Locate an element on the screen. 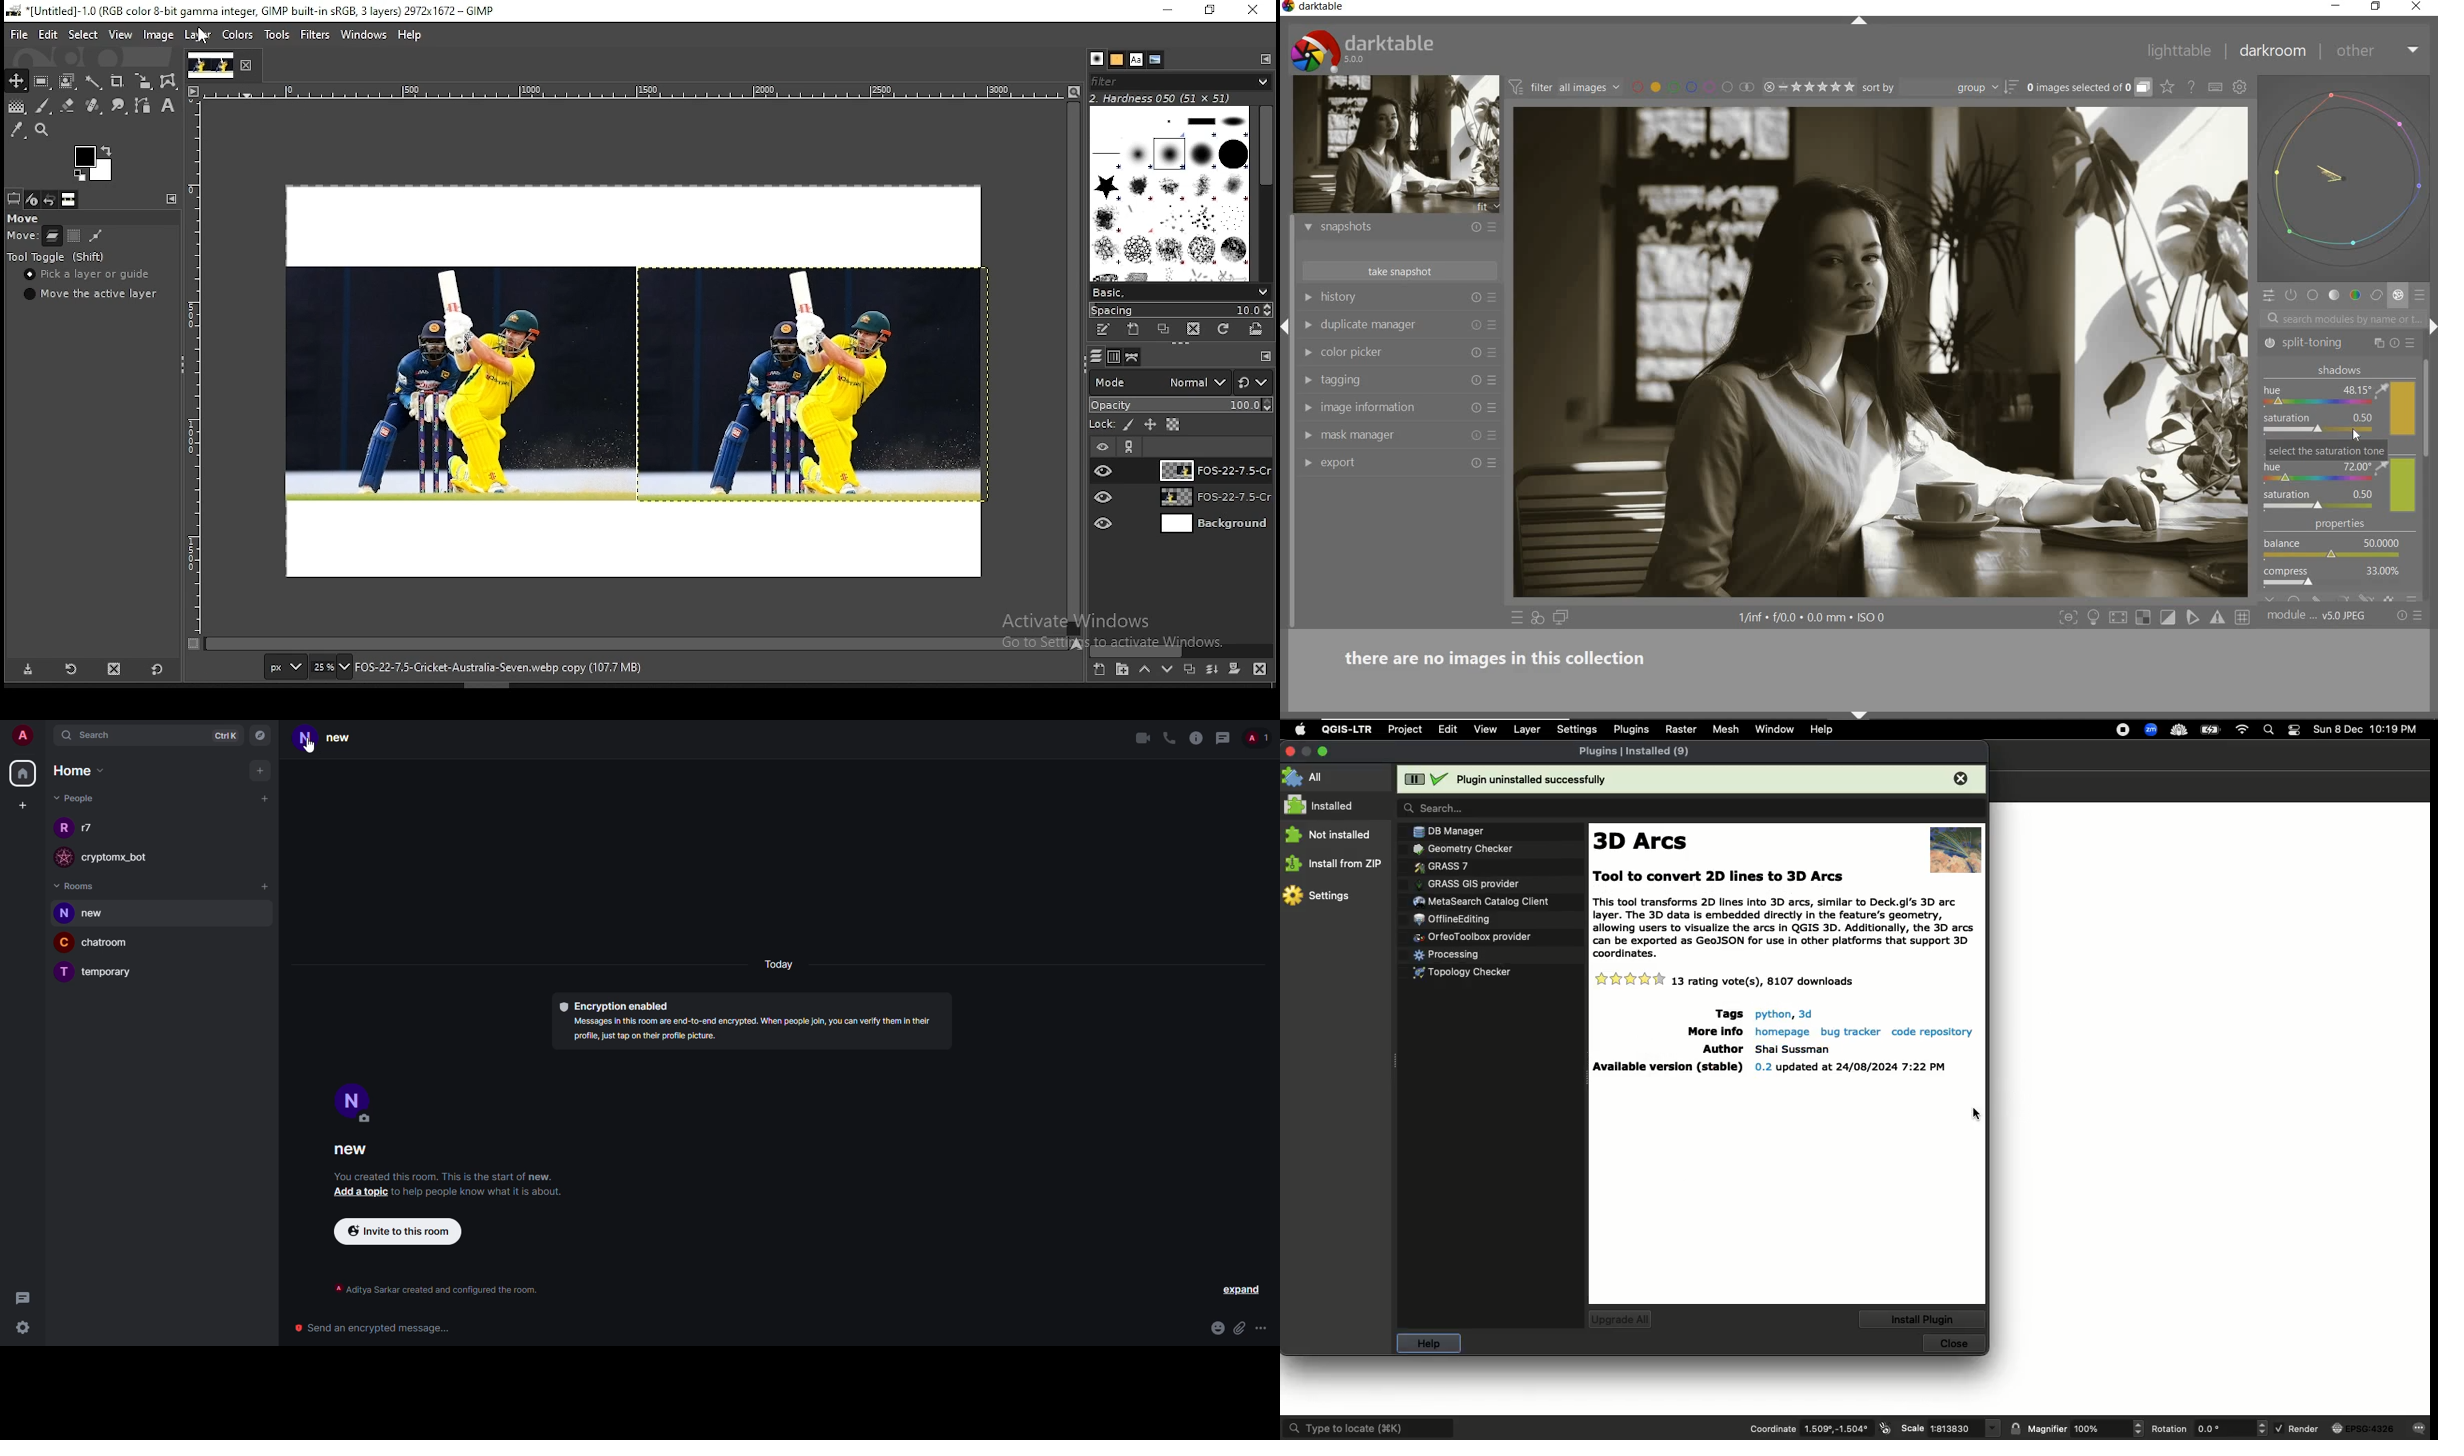  click to change the type of overlay shown on thumbnails is located at coordinates (2168, 88).